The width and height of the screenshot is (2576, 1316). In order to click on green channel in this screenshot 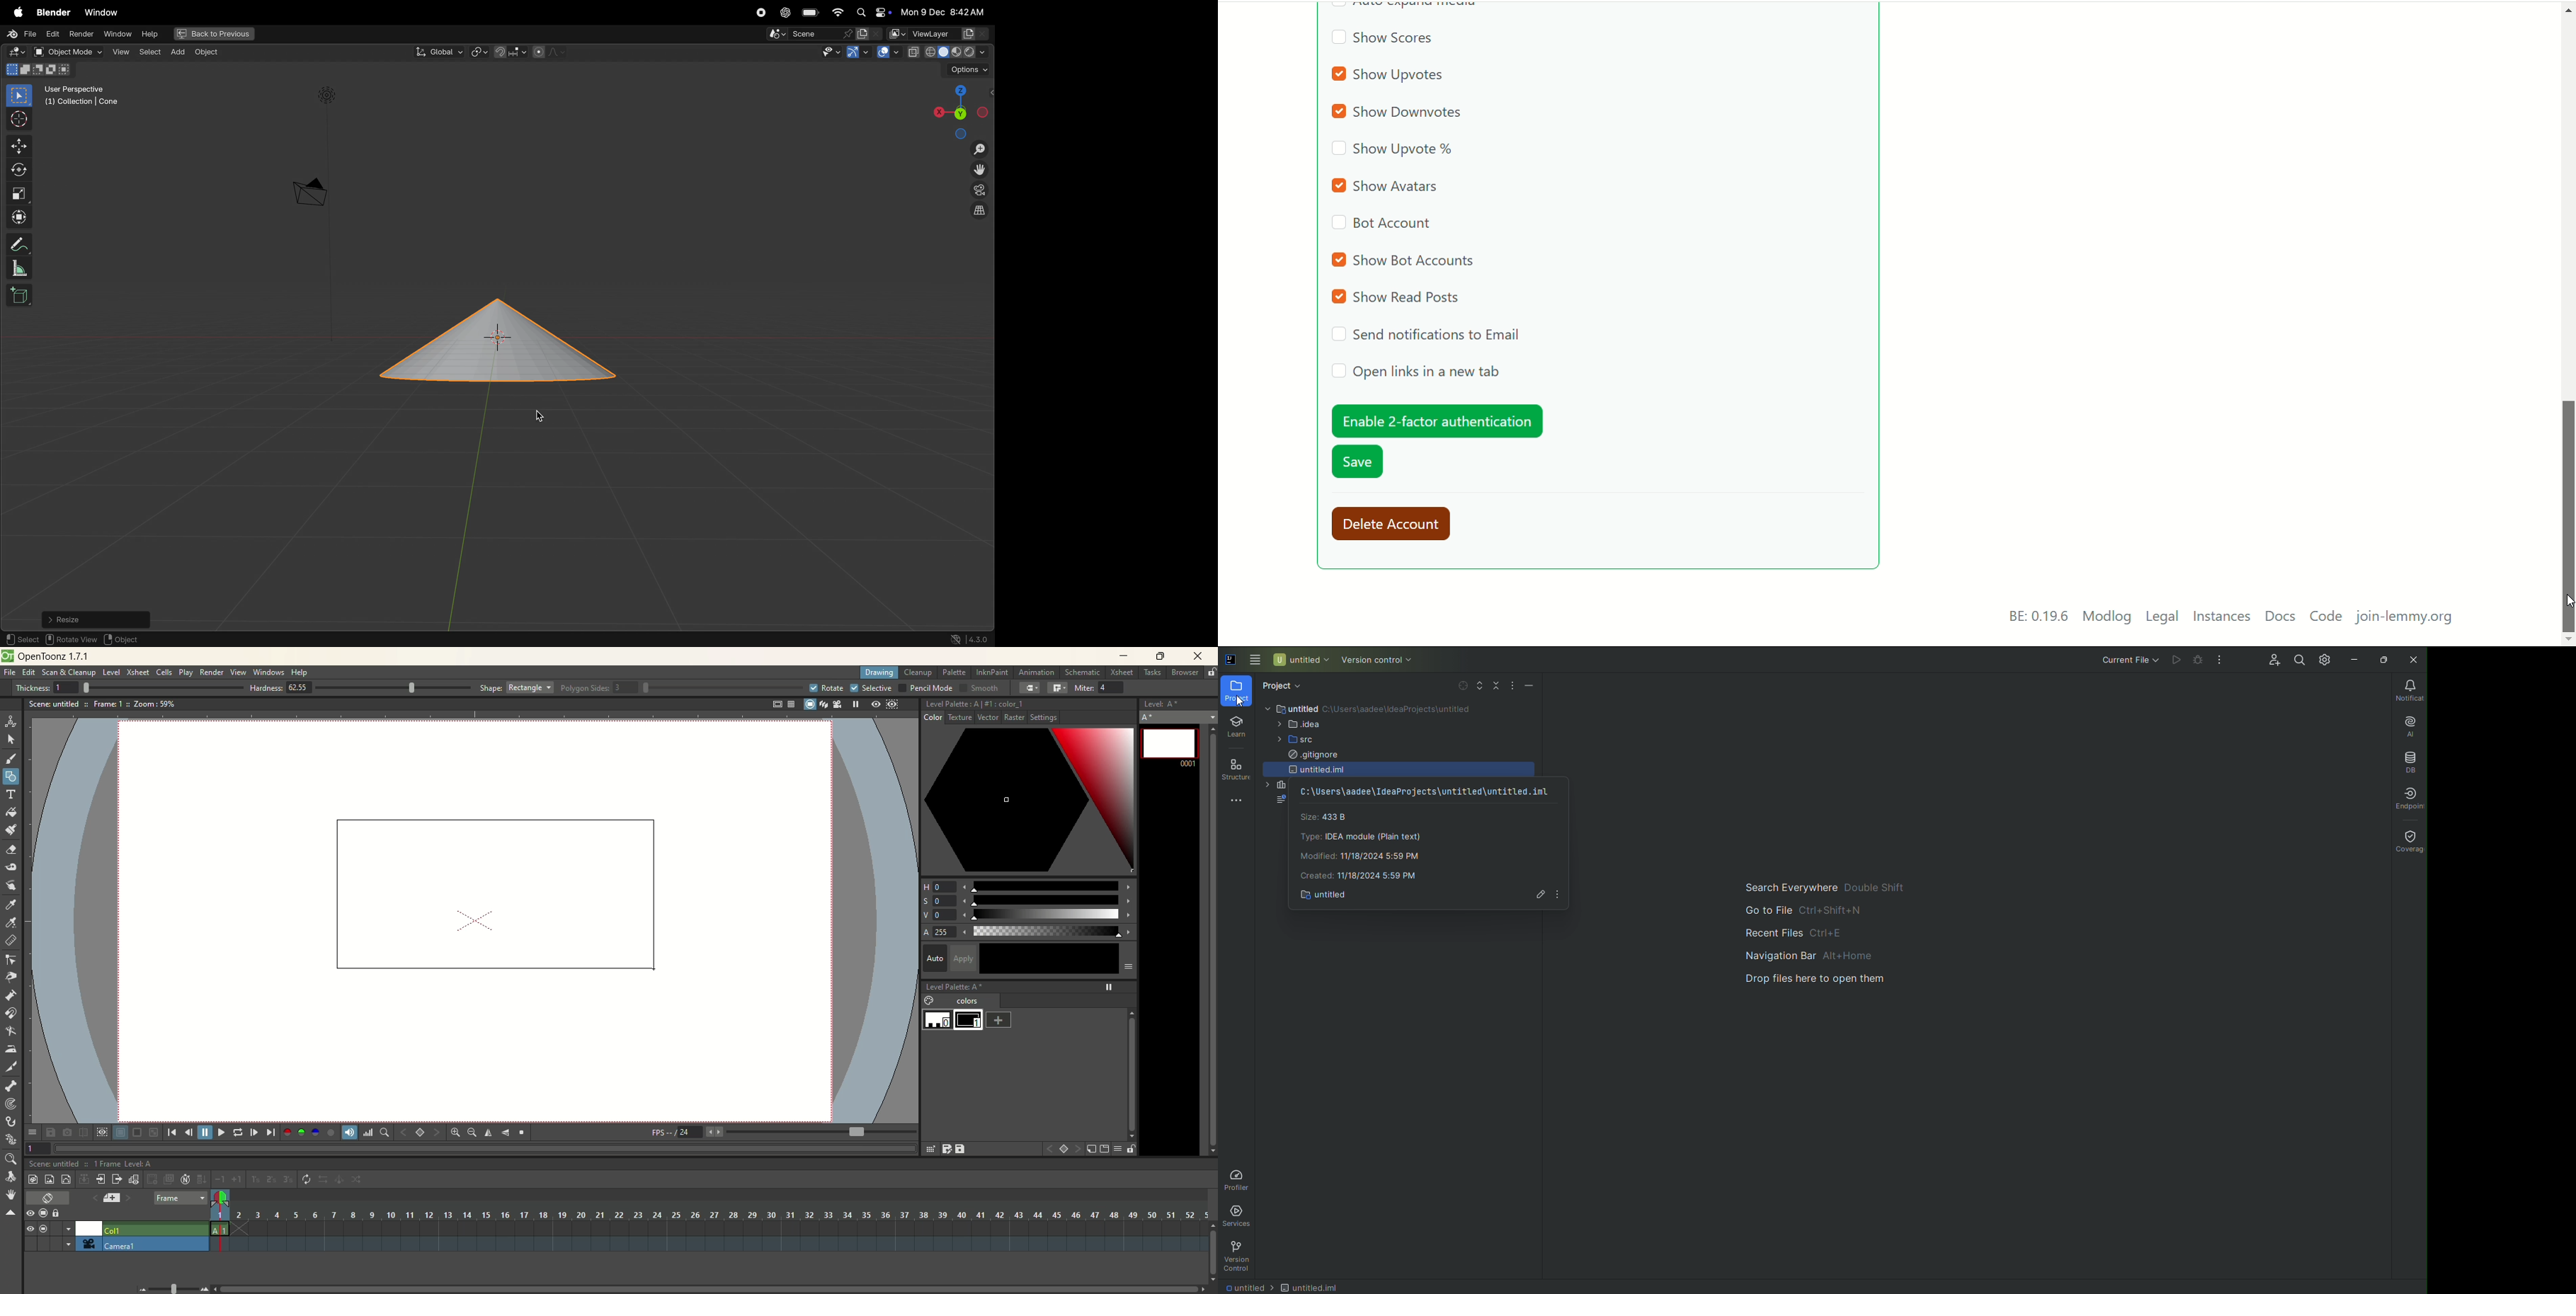, I will do `click(302, 1132)`.